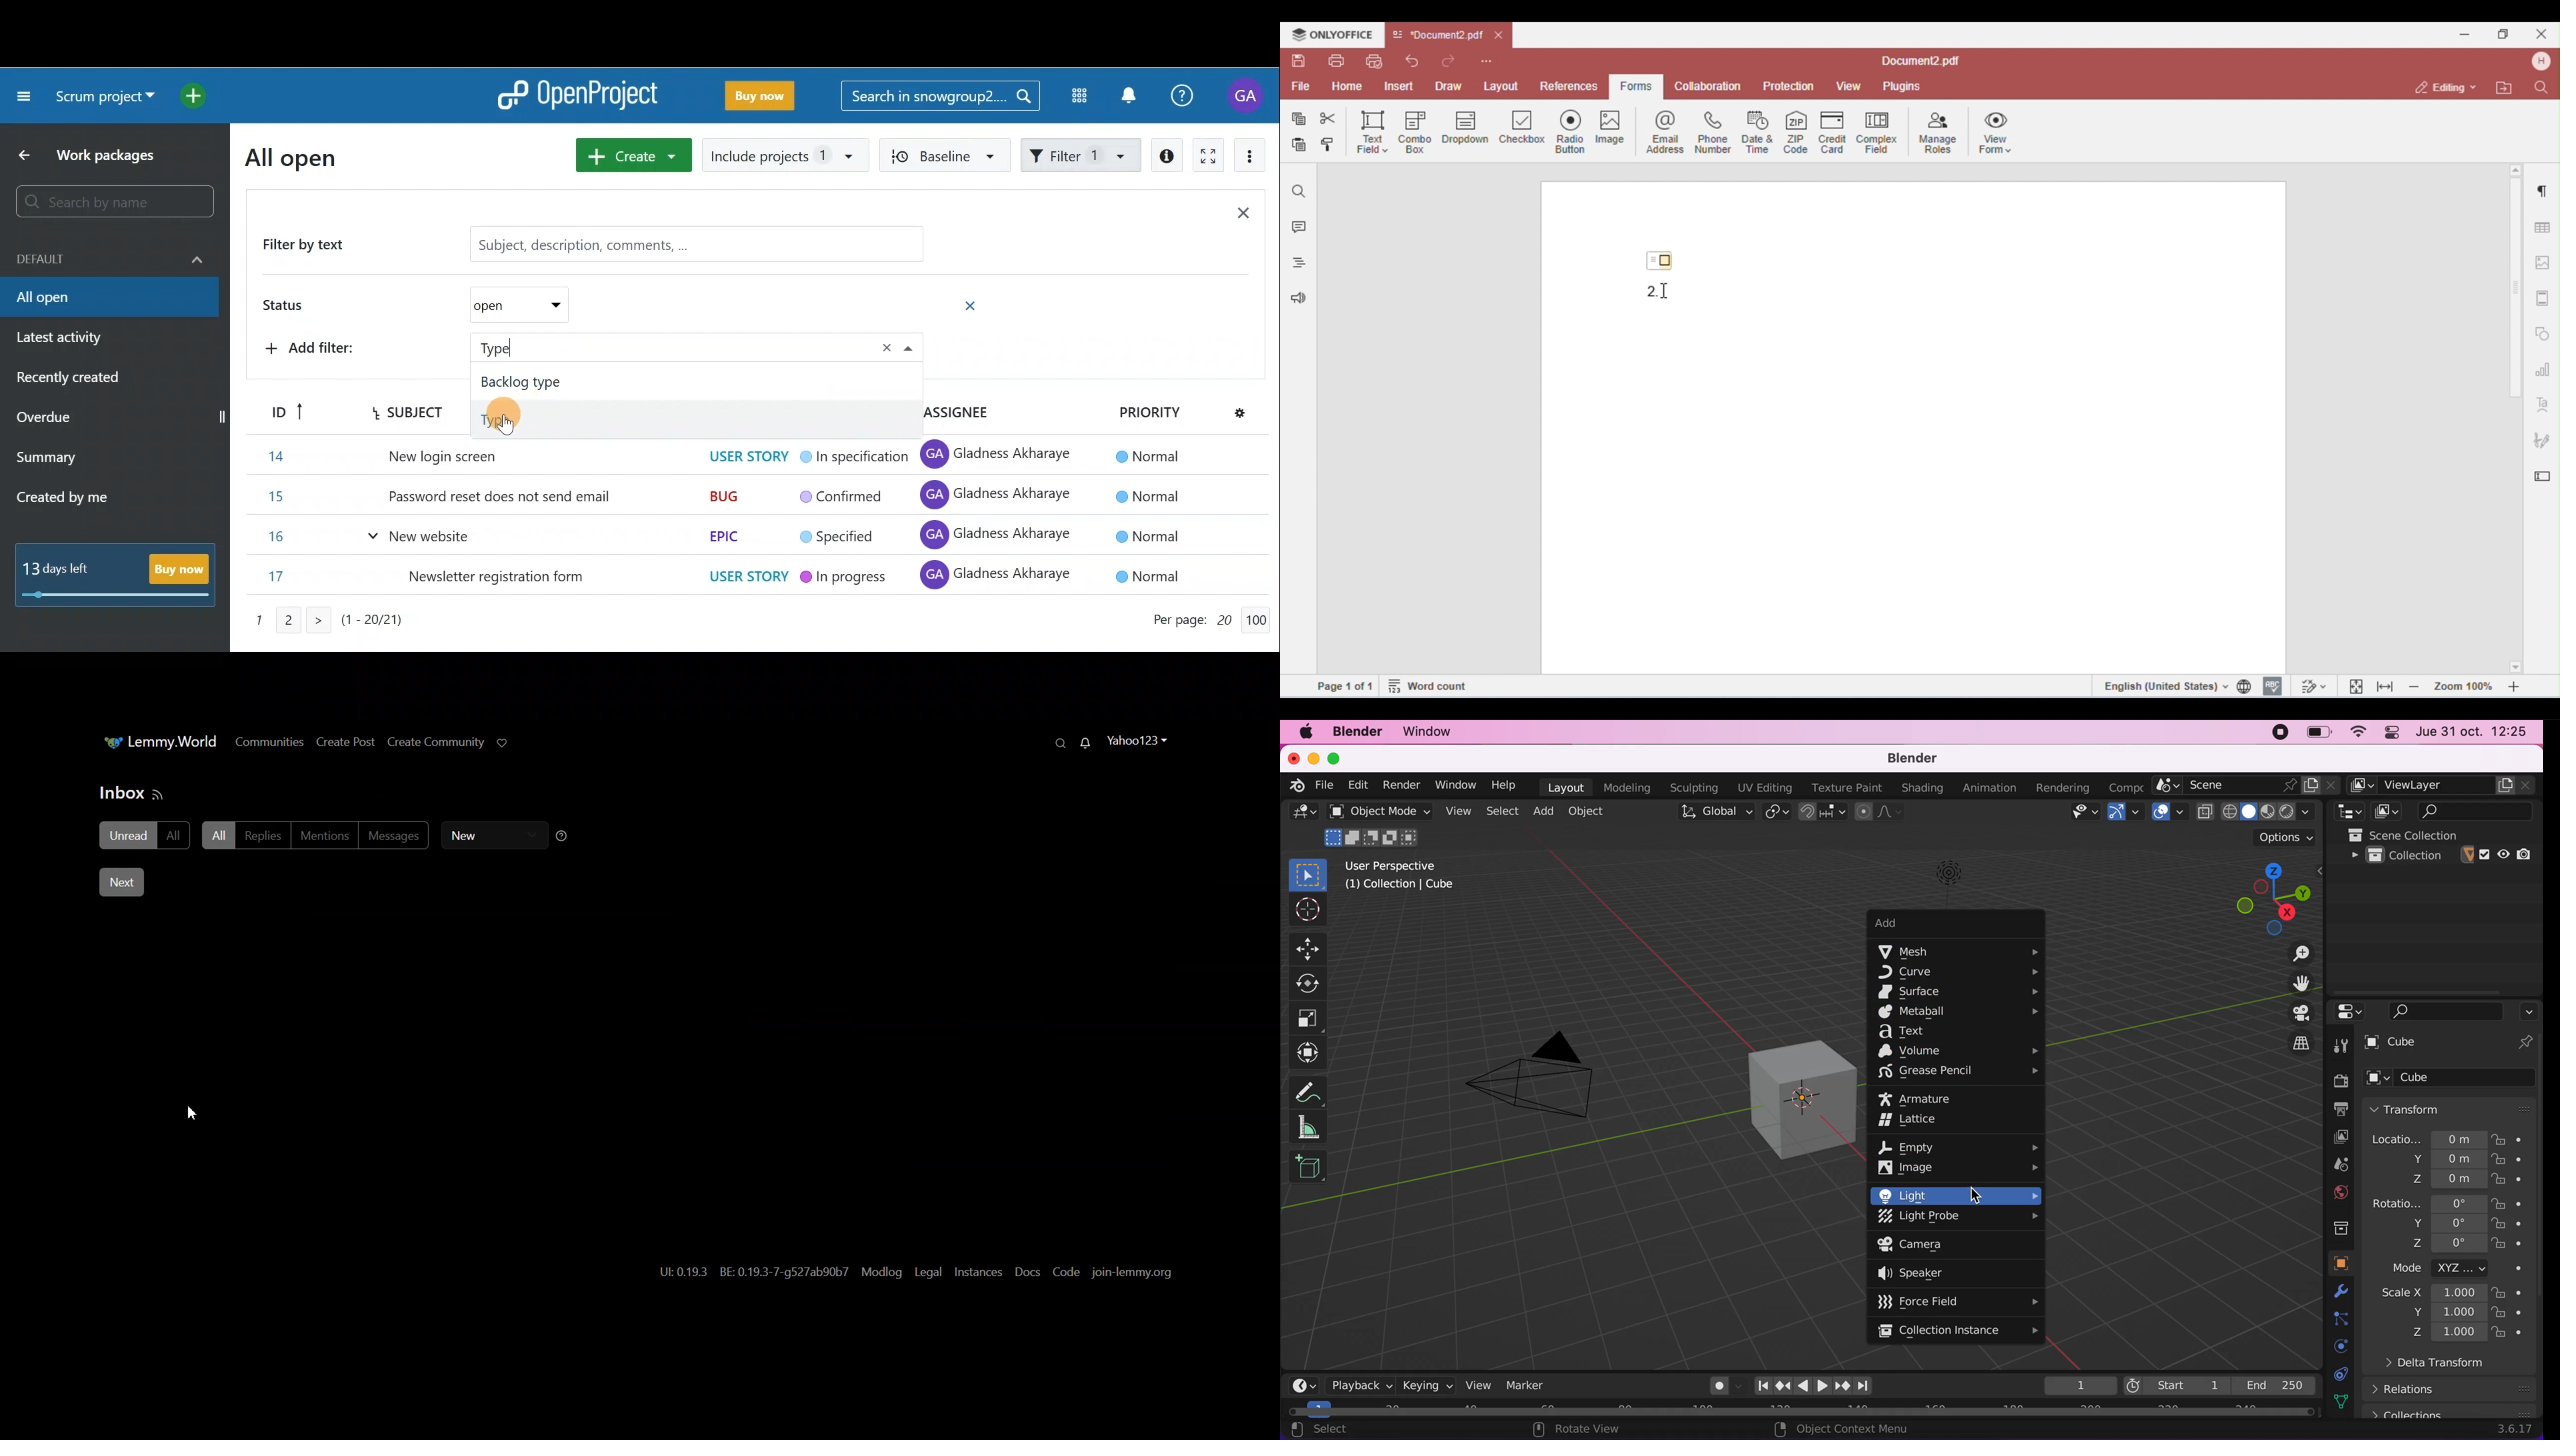 The height and width of the screenshot is (1456, 2576). Describe the element at coordinates (2356, 732) in the screenshot. I see `wifi` at that location.